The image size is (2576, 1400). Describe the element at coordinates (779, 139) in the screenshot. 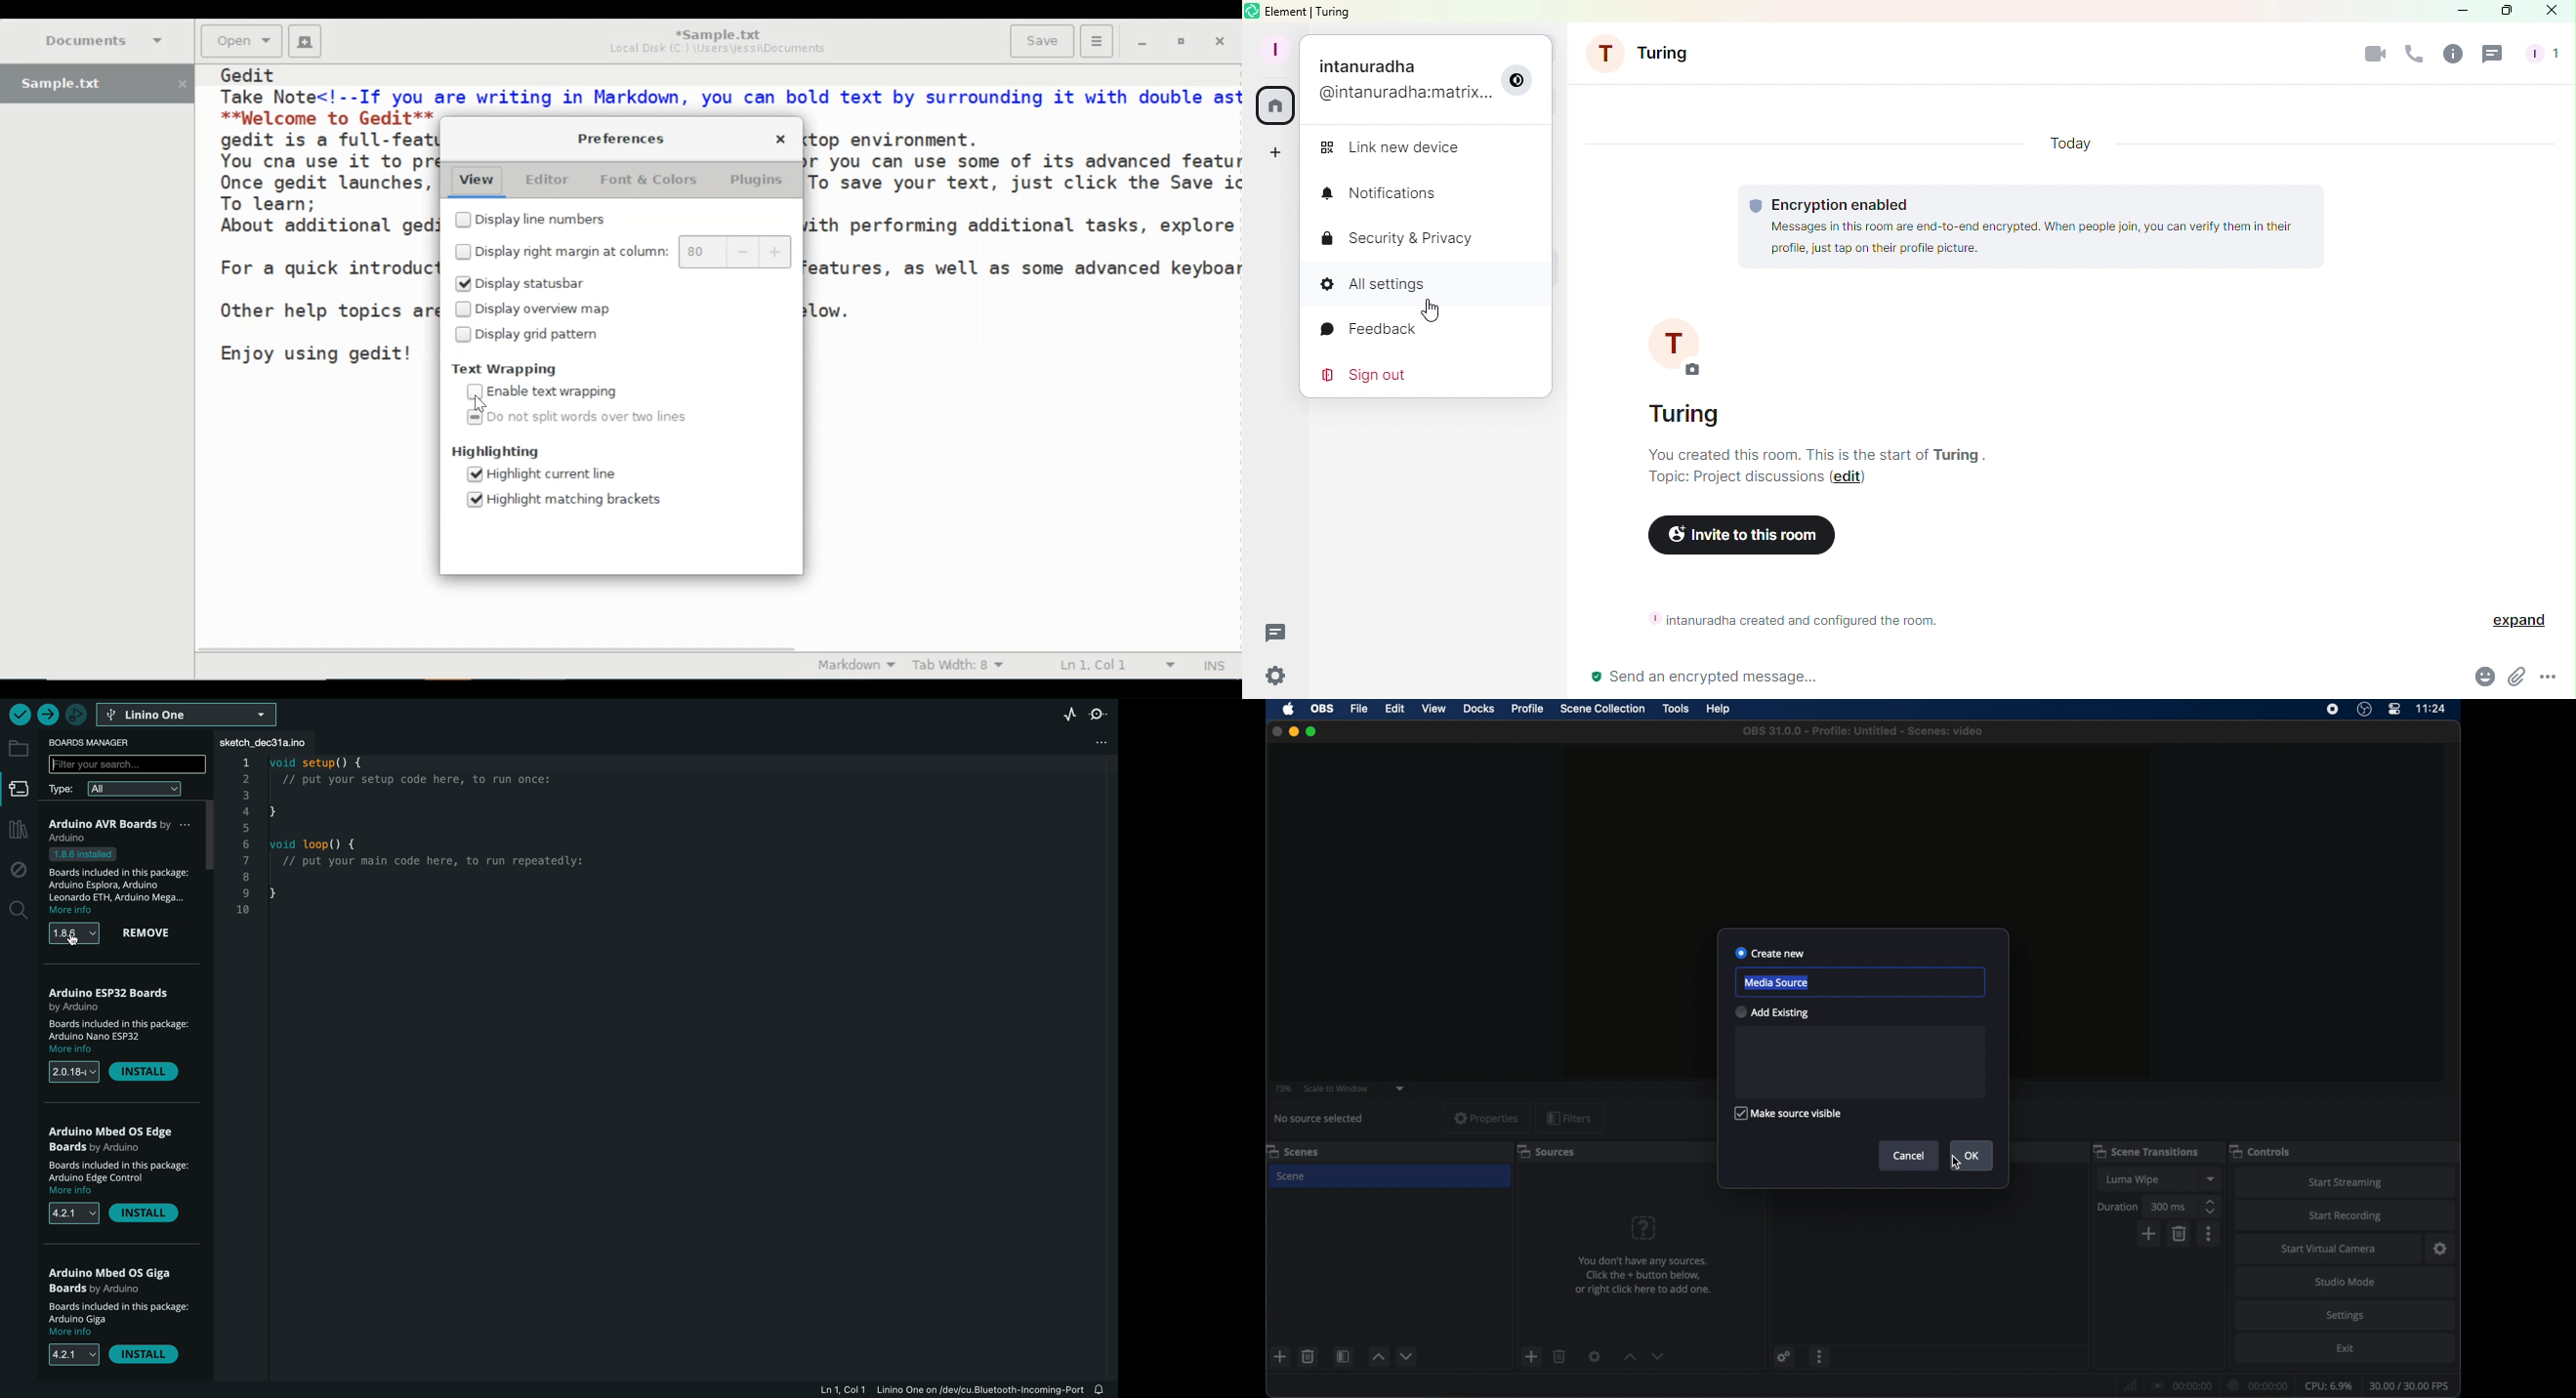

I see `Close` at that location.